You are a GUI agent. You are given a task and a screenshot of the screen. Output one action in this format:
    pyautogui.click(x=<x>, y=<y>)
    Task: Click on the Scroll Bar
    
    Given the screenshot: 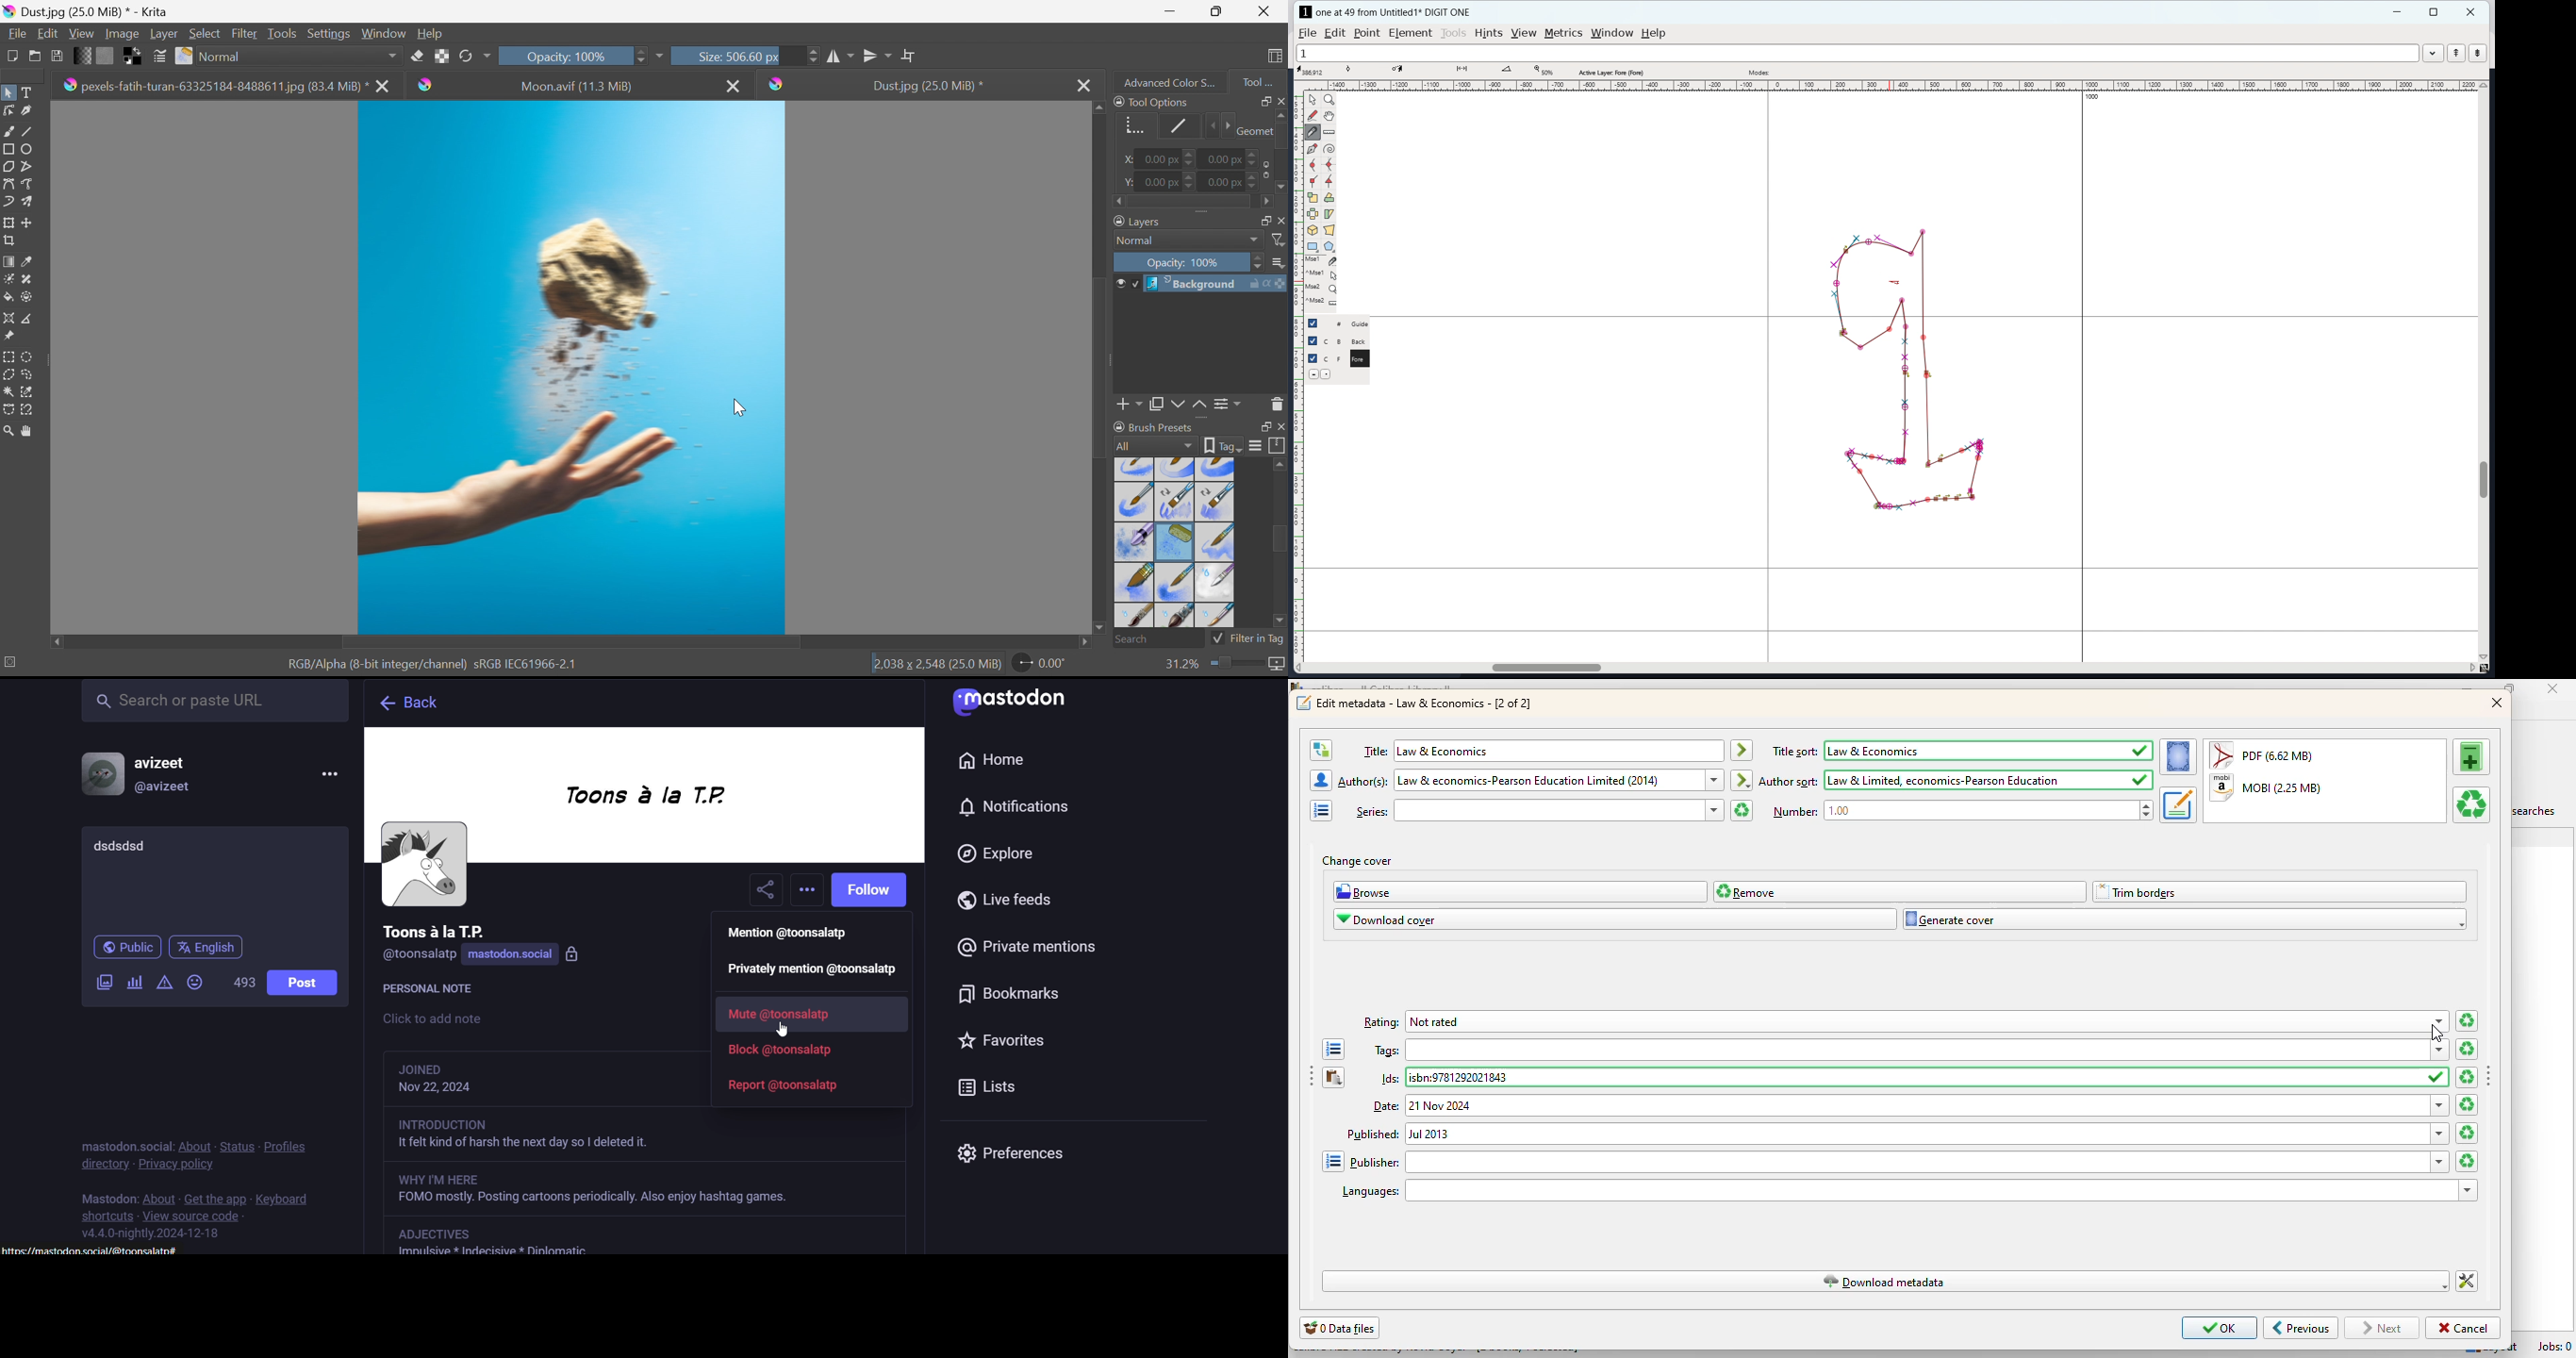 What is the action you would take?
    pyautogui.click(x=1279, y=541)
    